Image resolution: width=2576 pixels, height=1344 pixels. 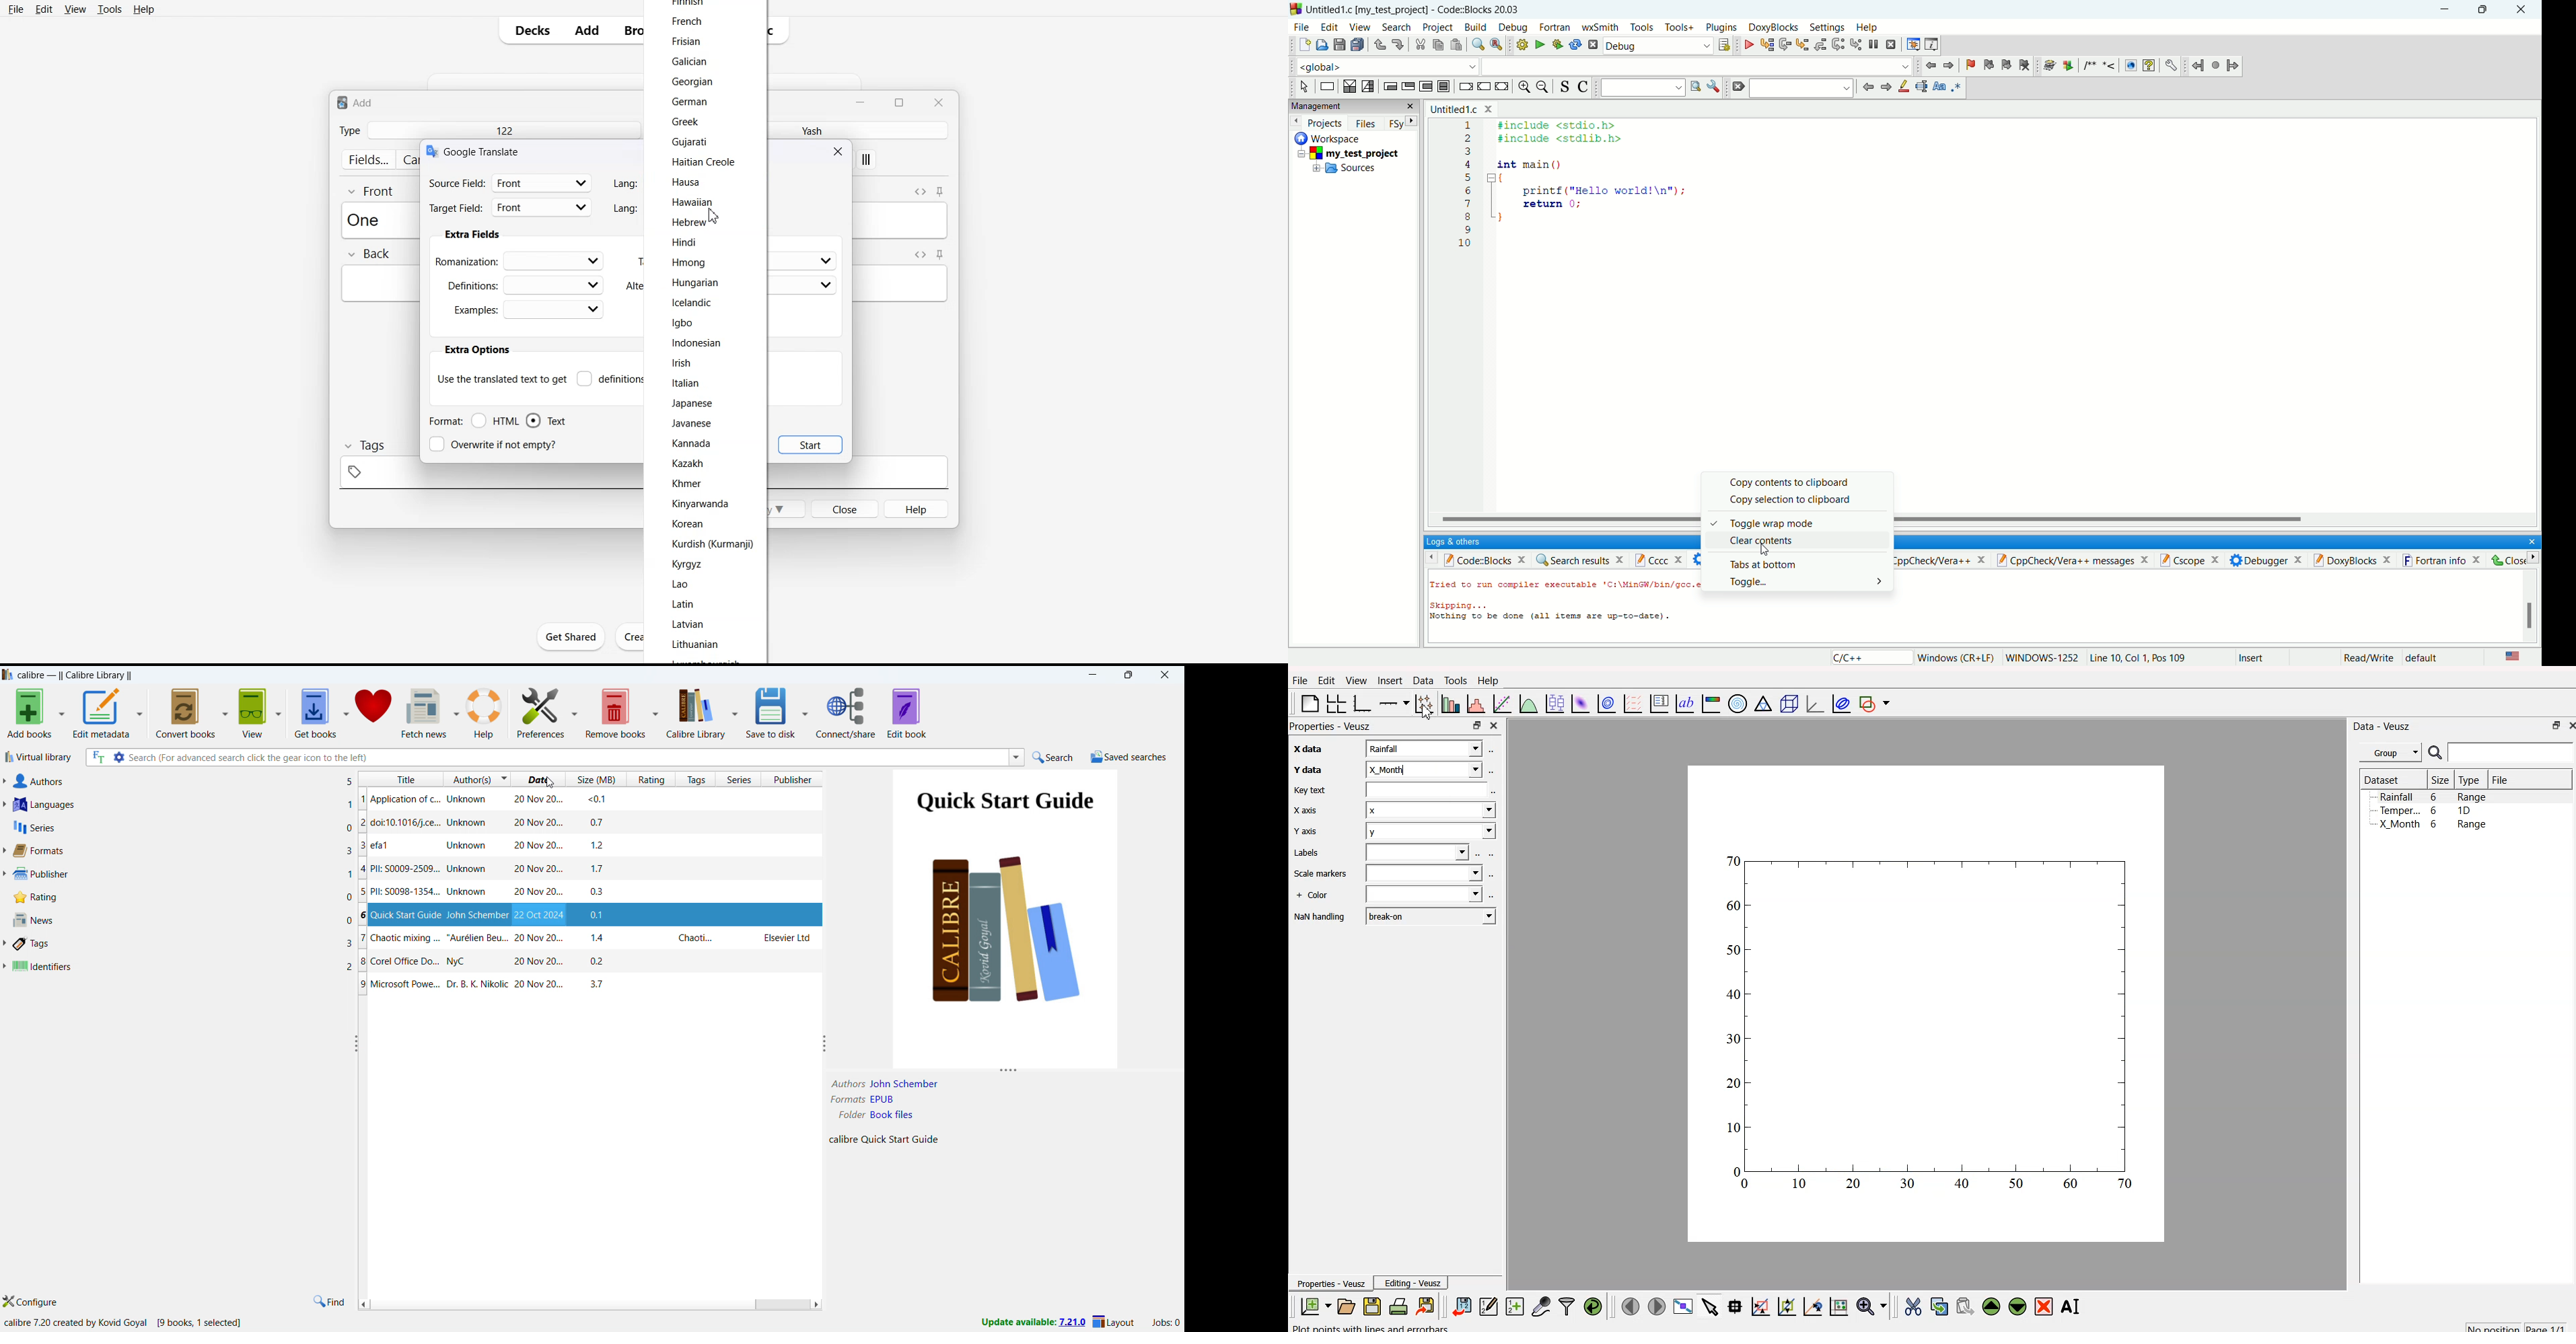 I want to click on scroll left, so click(x=364, y=1304).